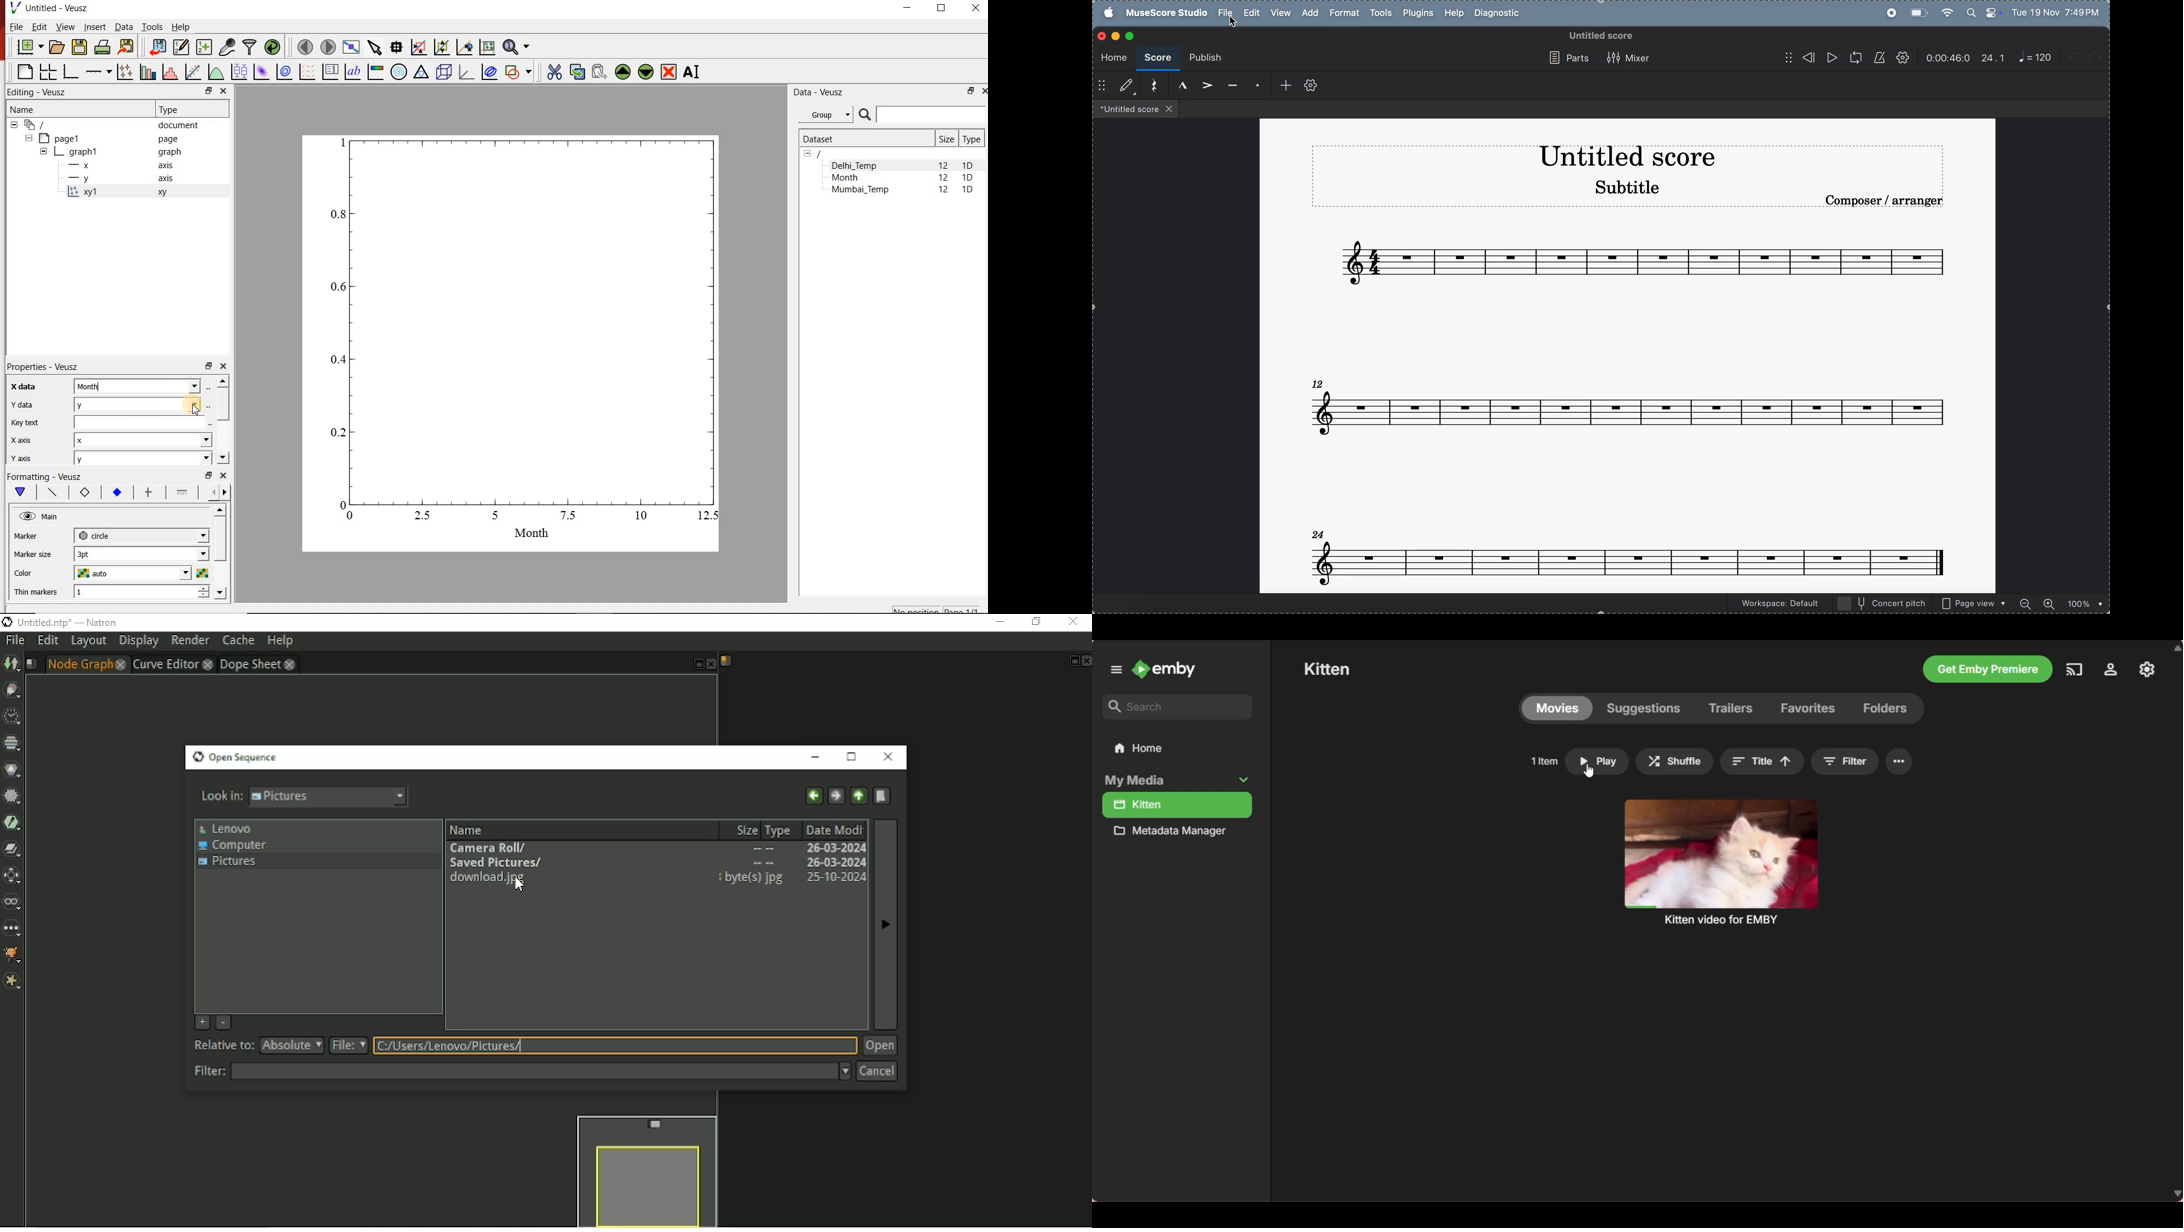 This screenshot has width=2184, height=1232. What do you see at coordinates (209, 91) in the screenshot?
I see `restore` at bounding box center [209, 91].